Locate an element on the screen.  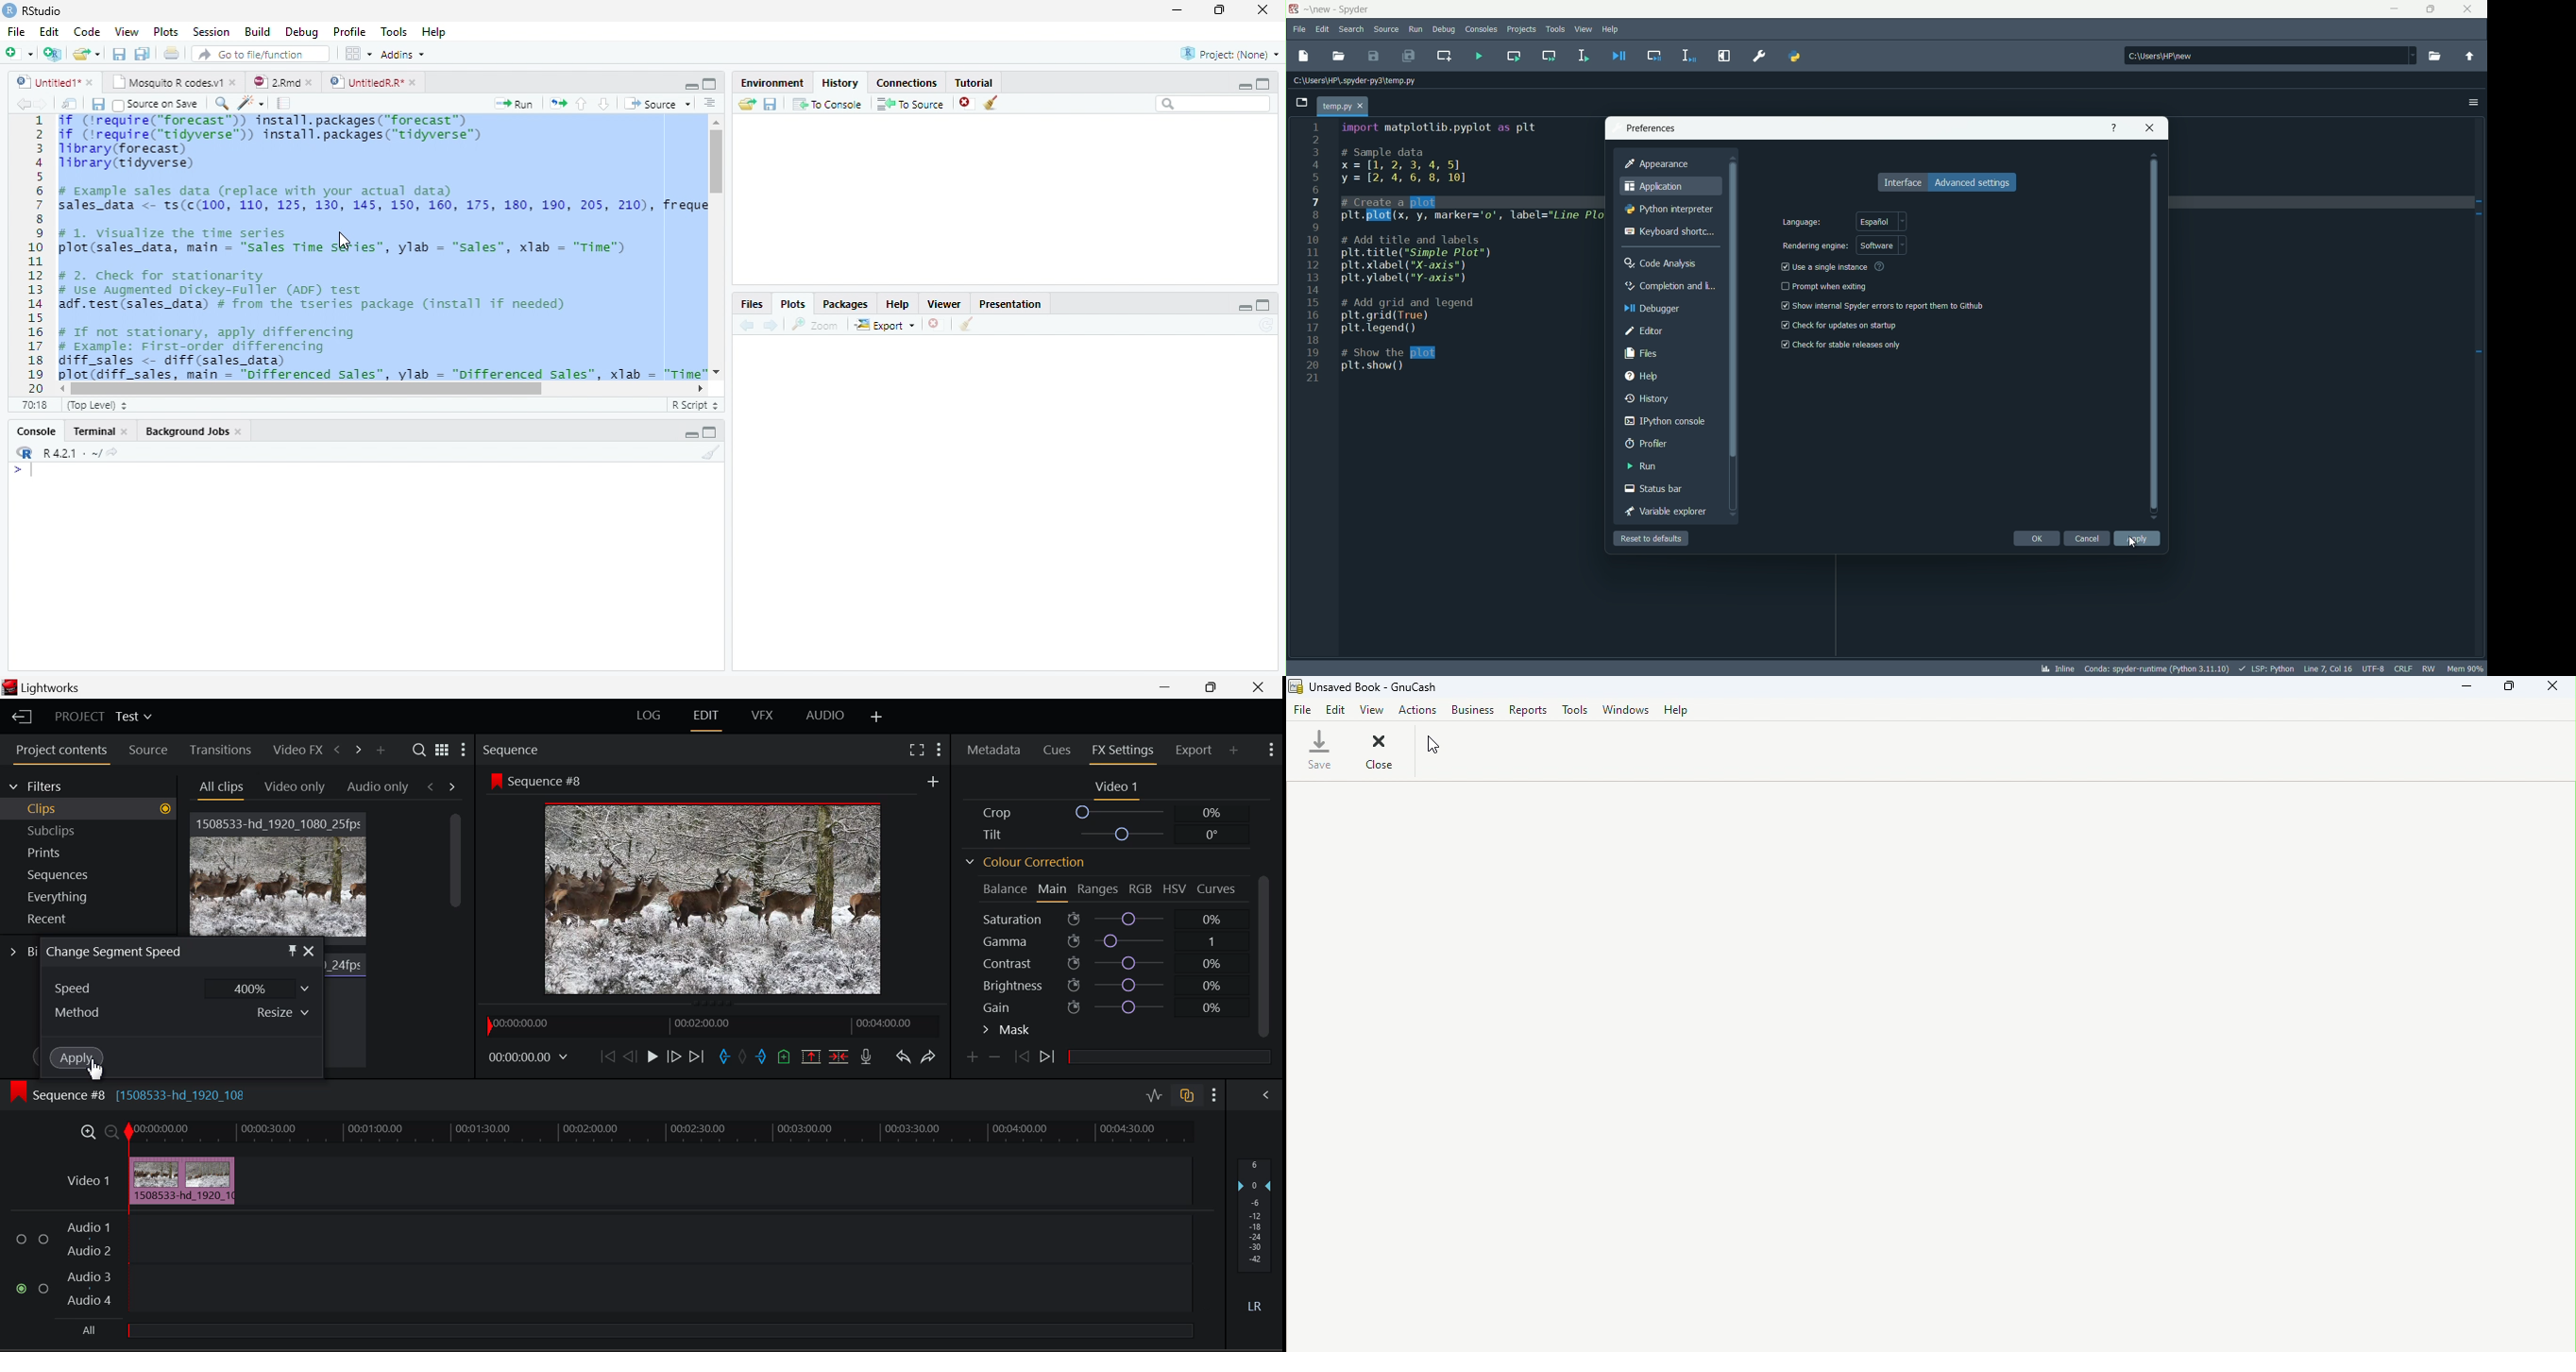
maximize current pane is located at coordinates (1724, 55).